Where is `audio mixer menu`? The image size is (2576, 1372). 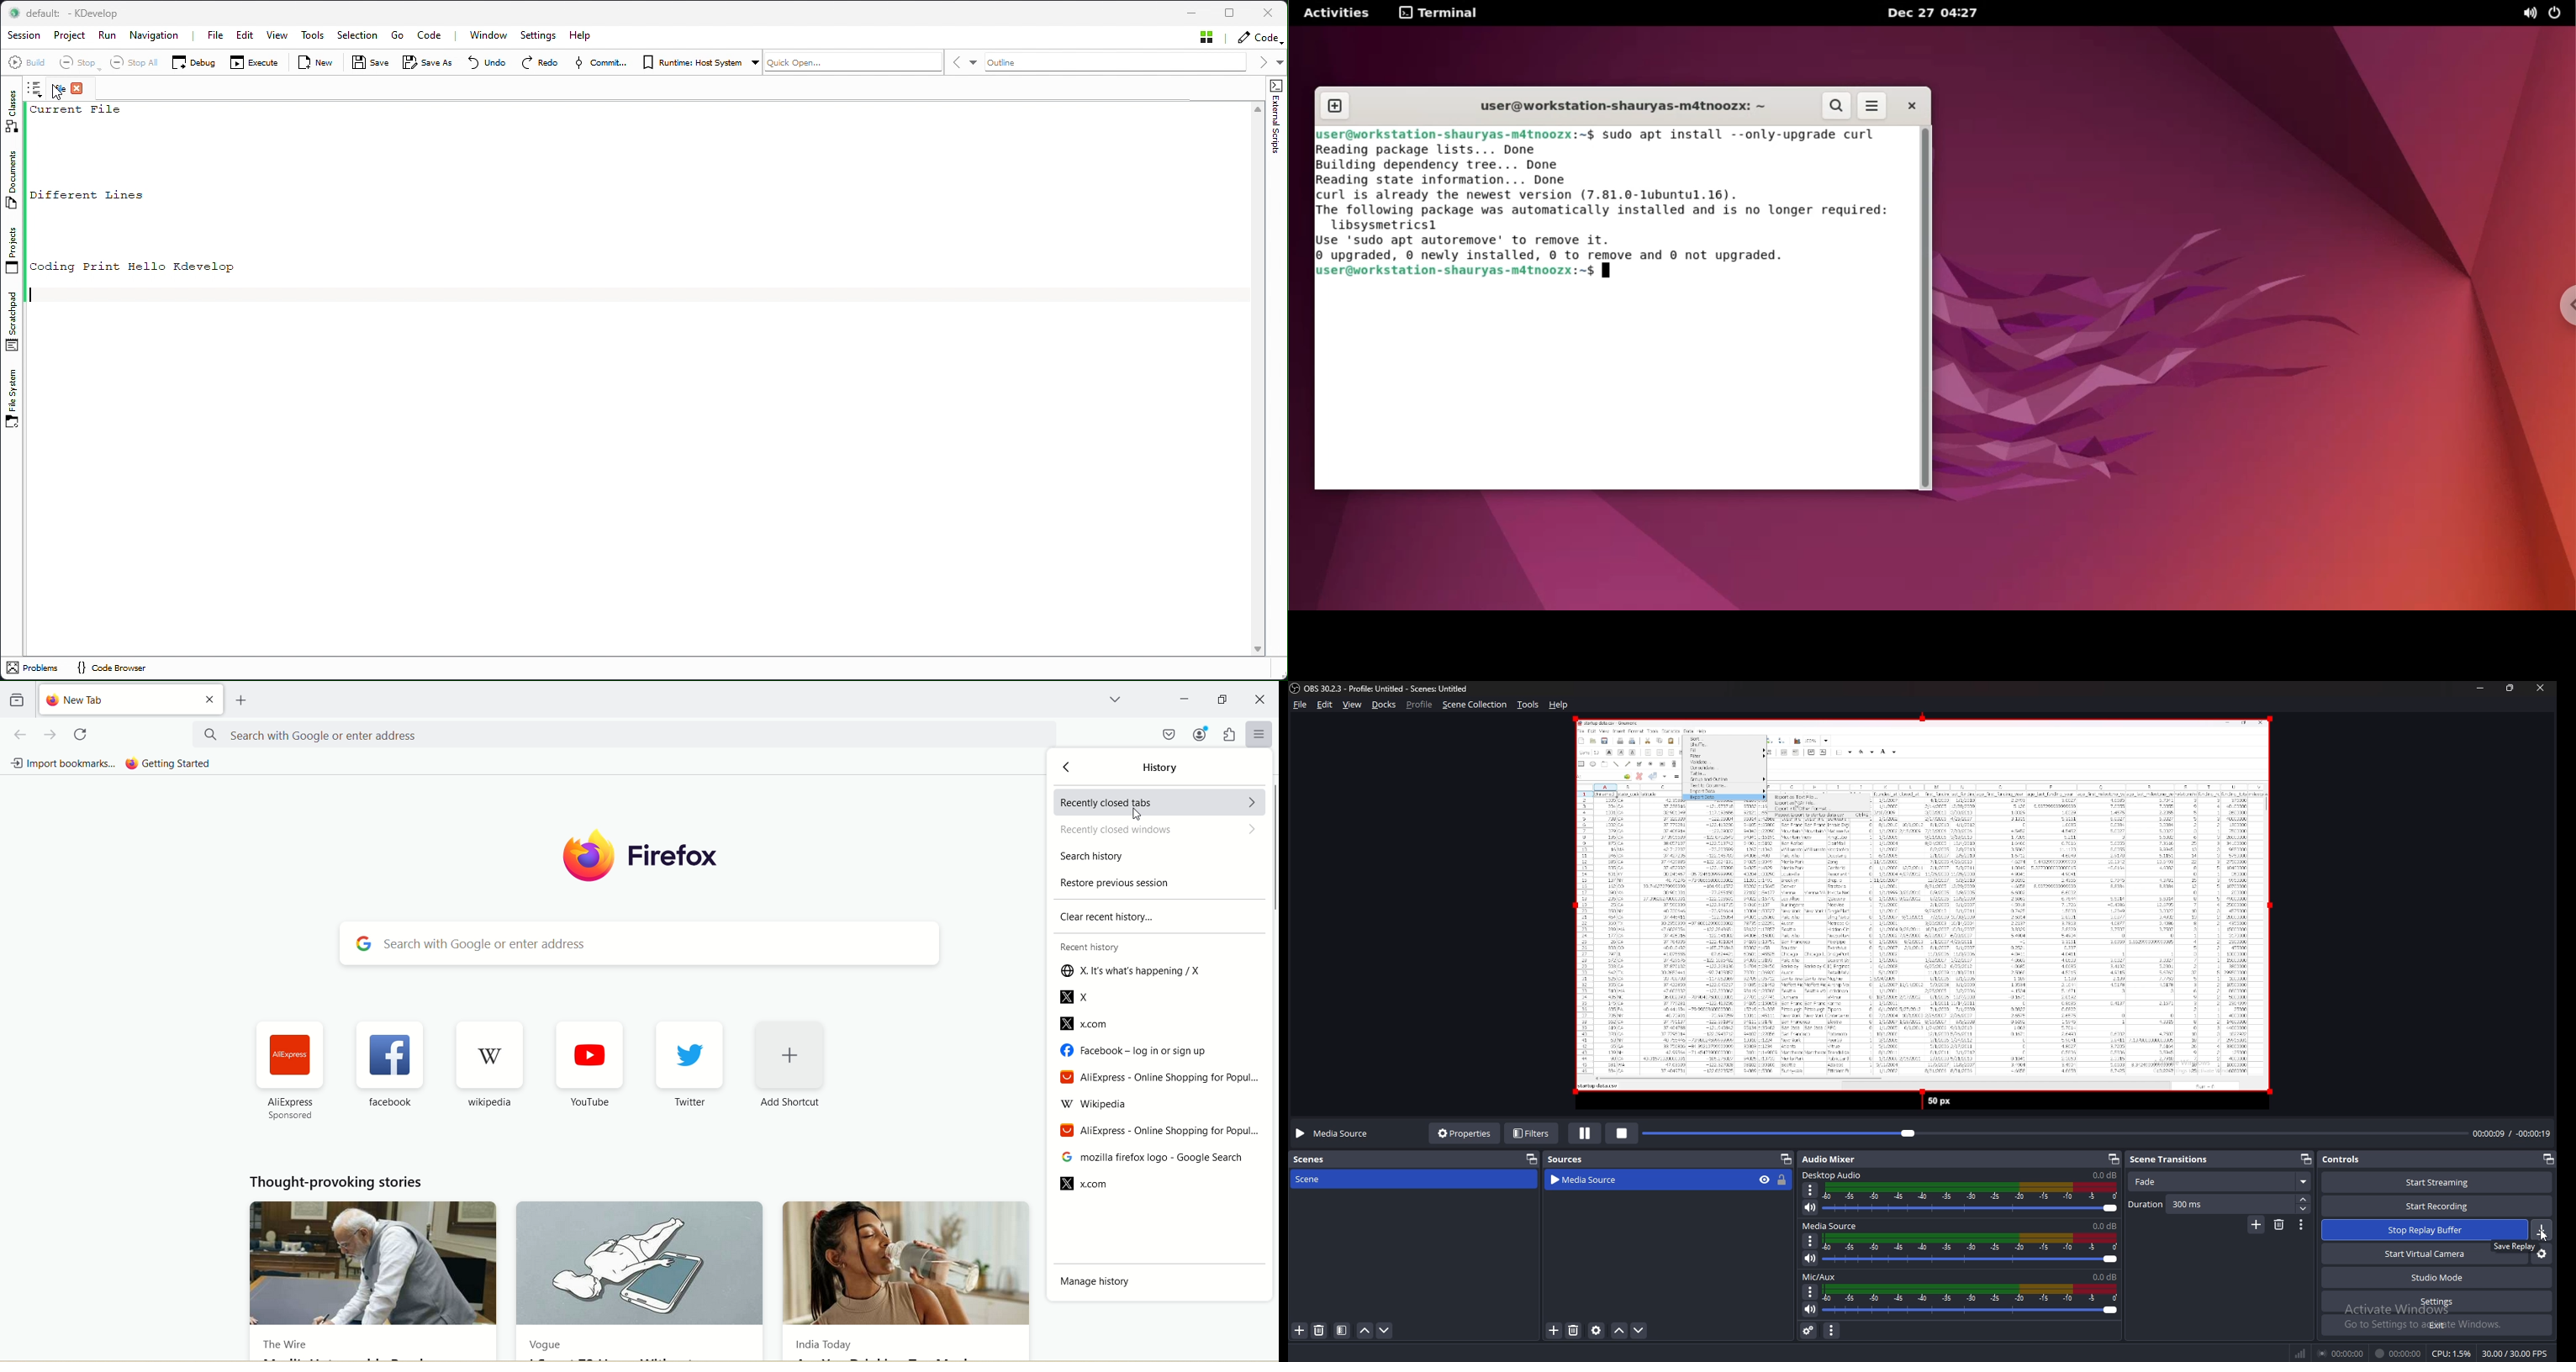 audio mixer menu is located at coordinates (1831, 1331).